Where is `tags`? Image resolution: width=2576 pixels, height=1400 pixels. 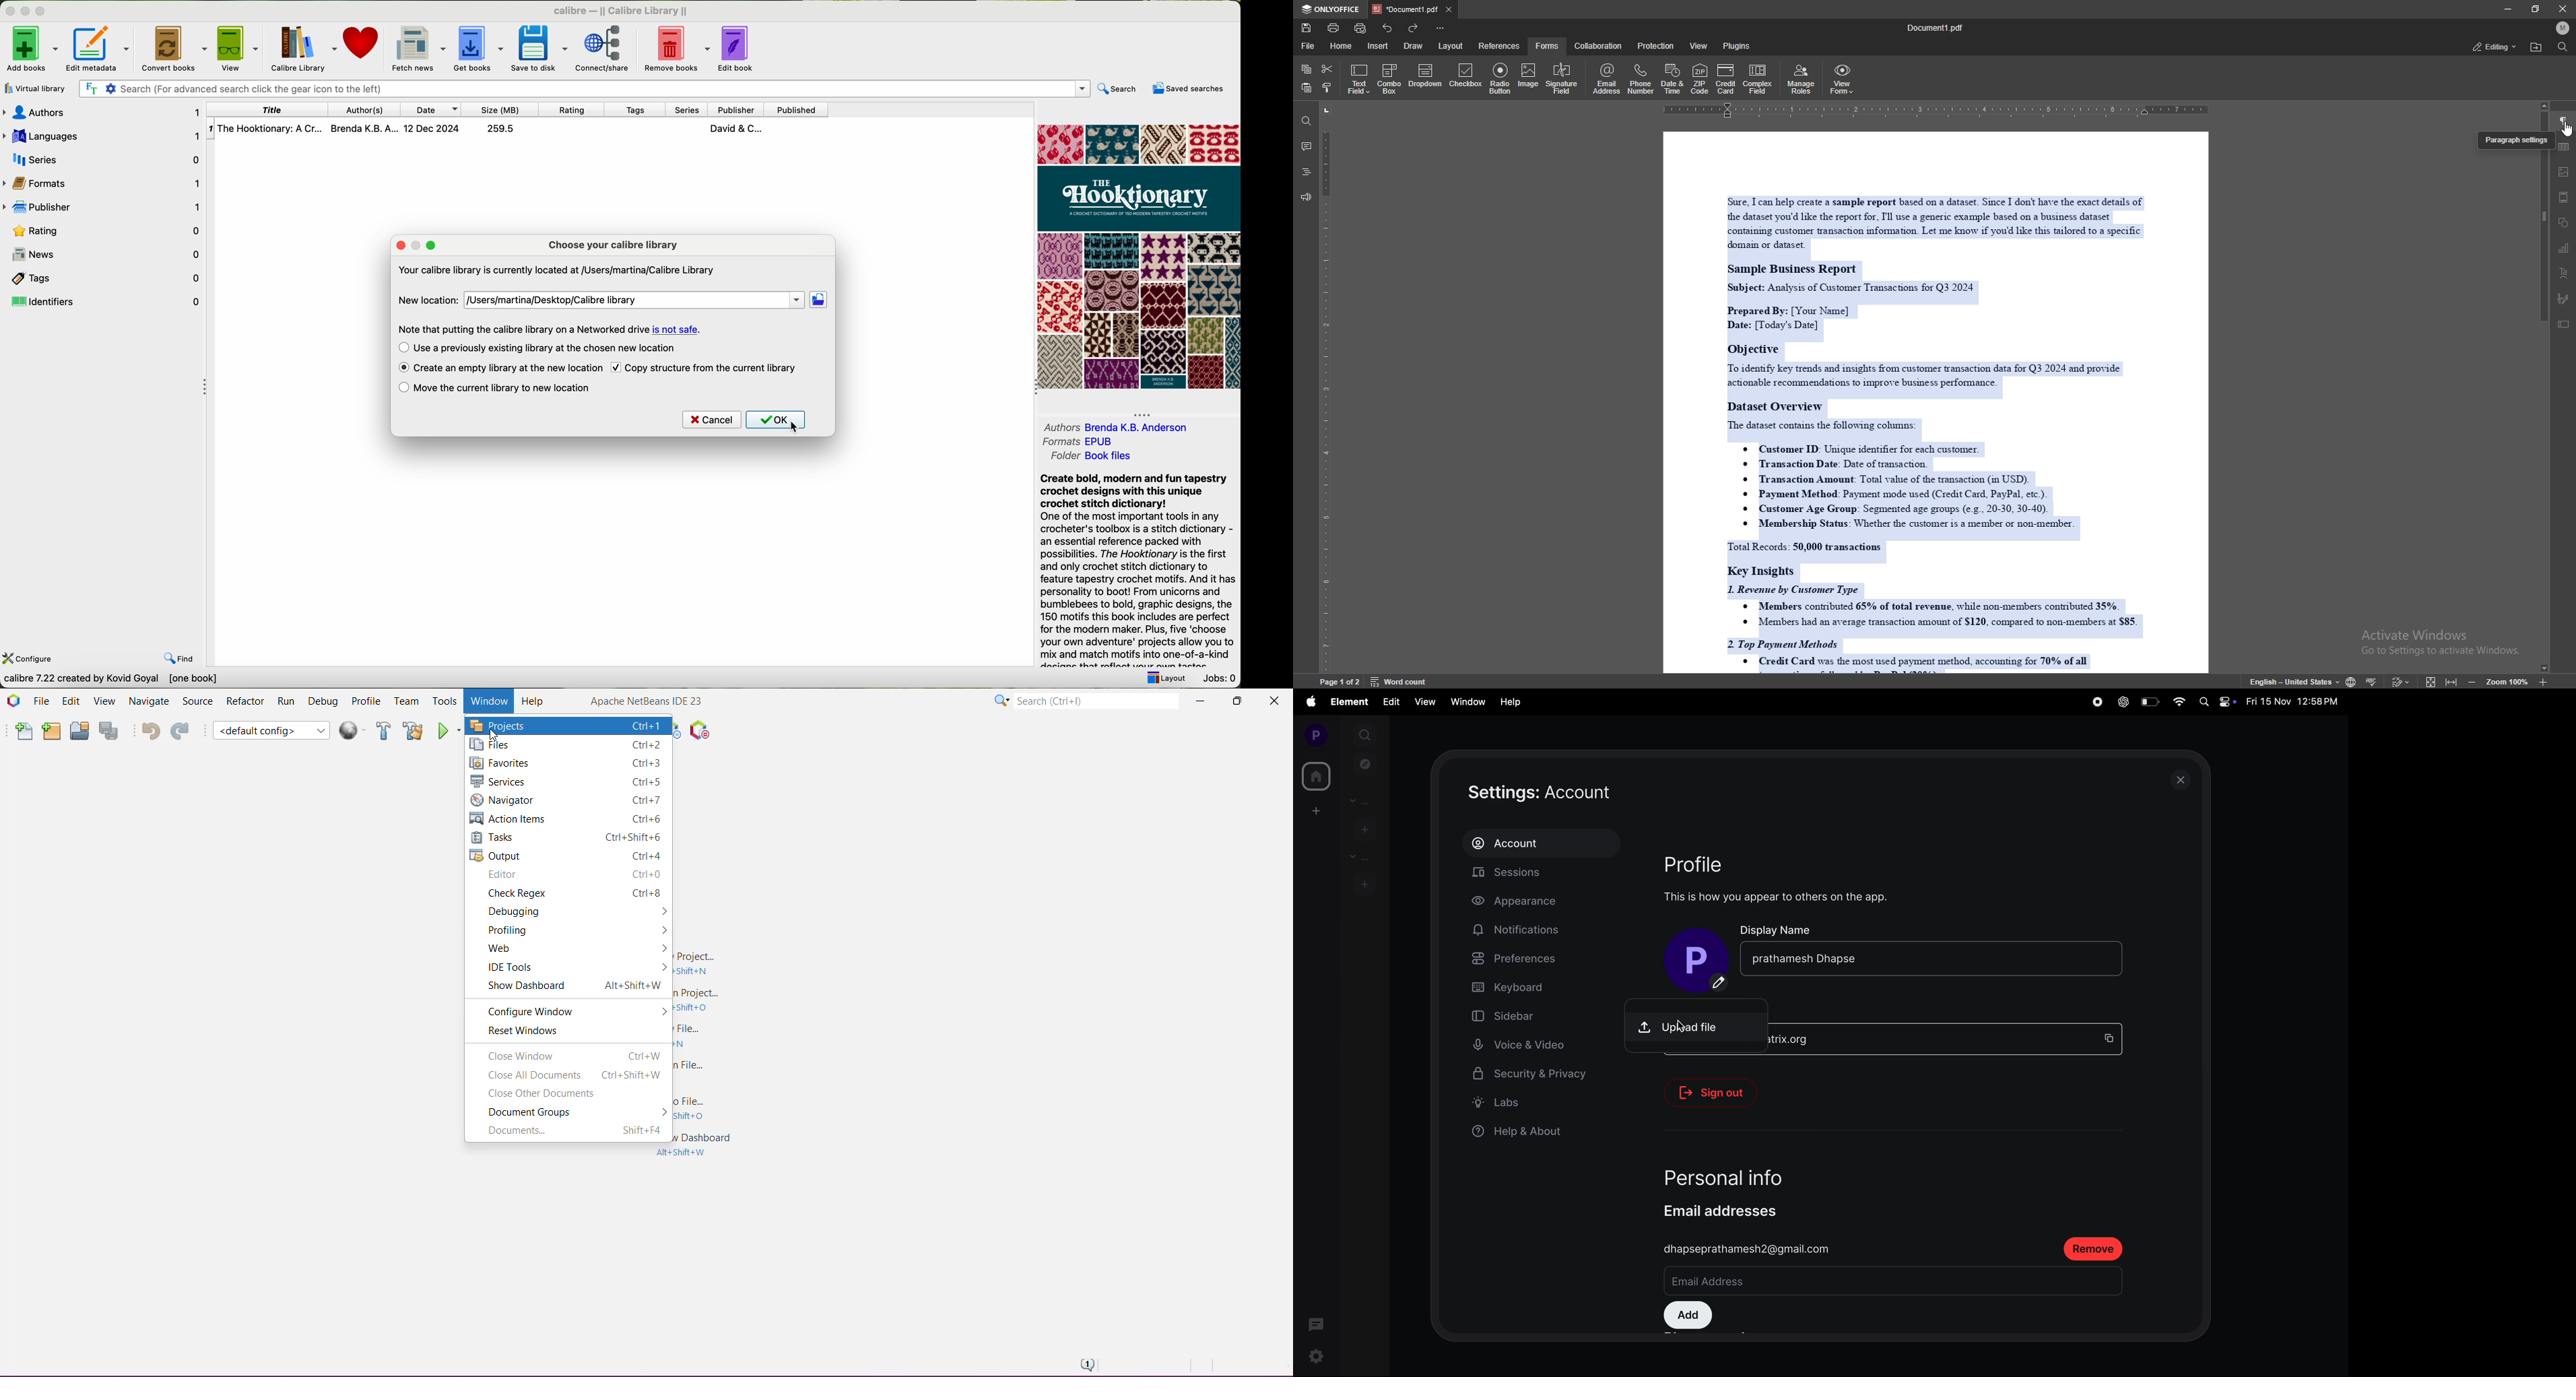
tags is located at coordinates (638, 108).